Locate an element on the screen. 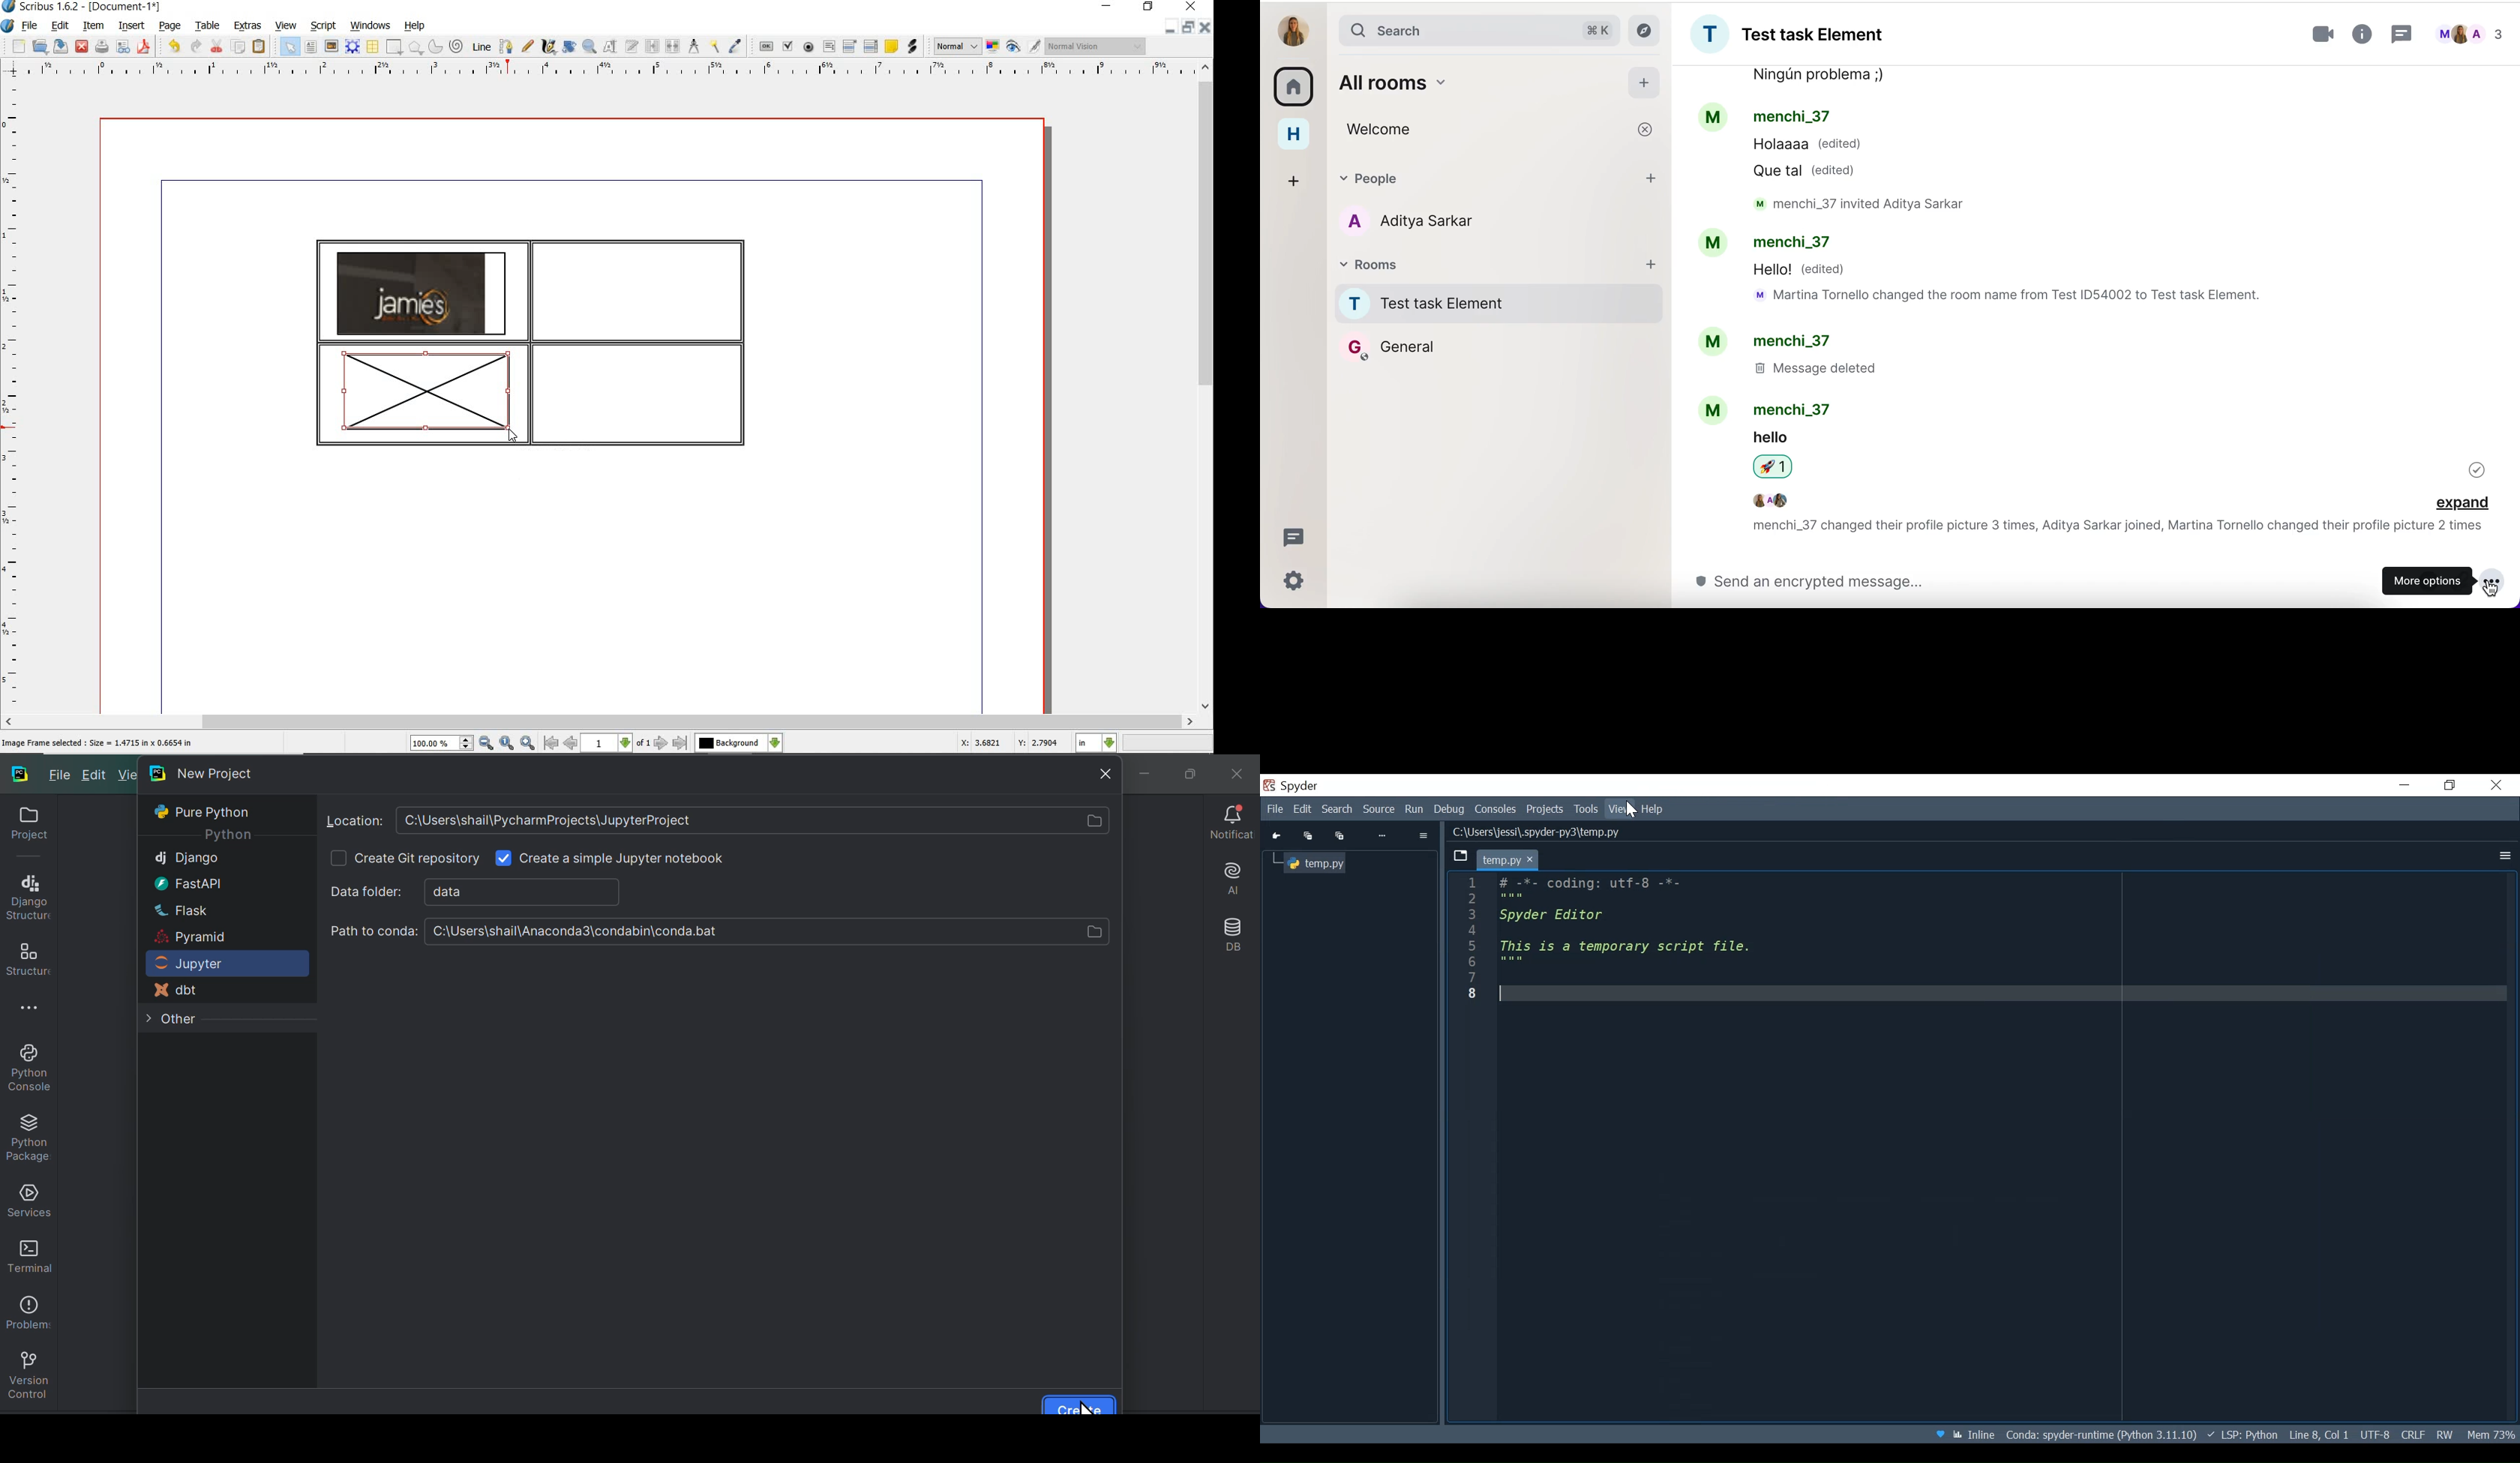  edit in preview mode is located at coordinates (1034, 47).